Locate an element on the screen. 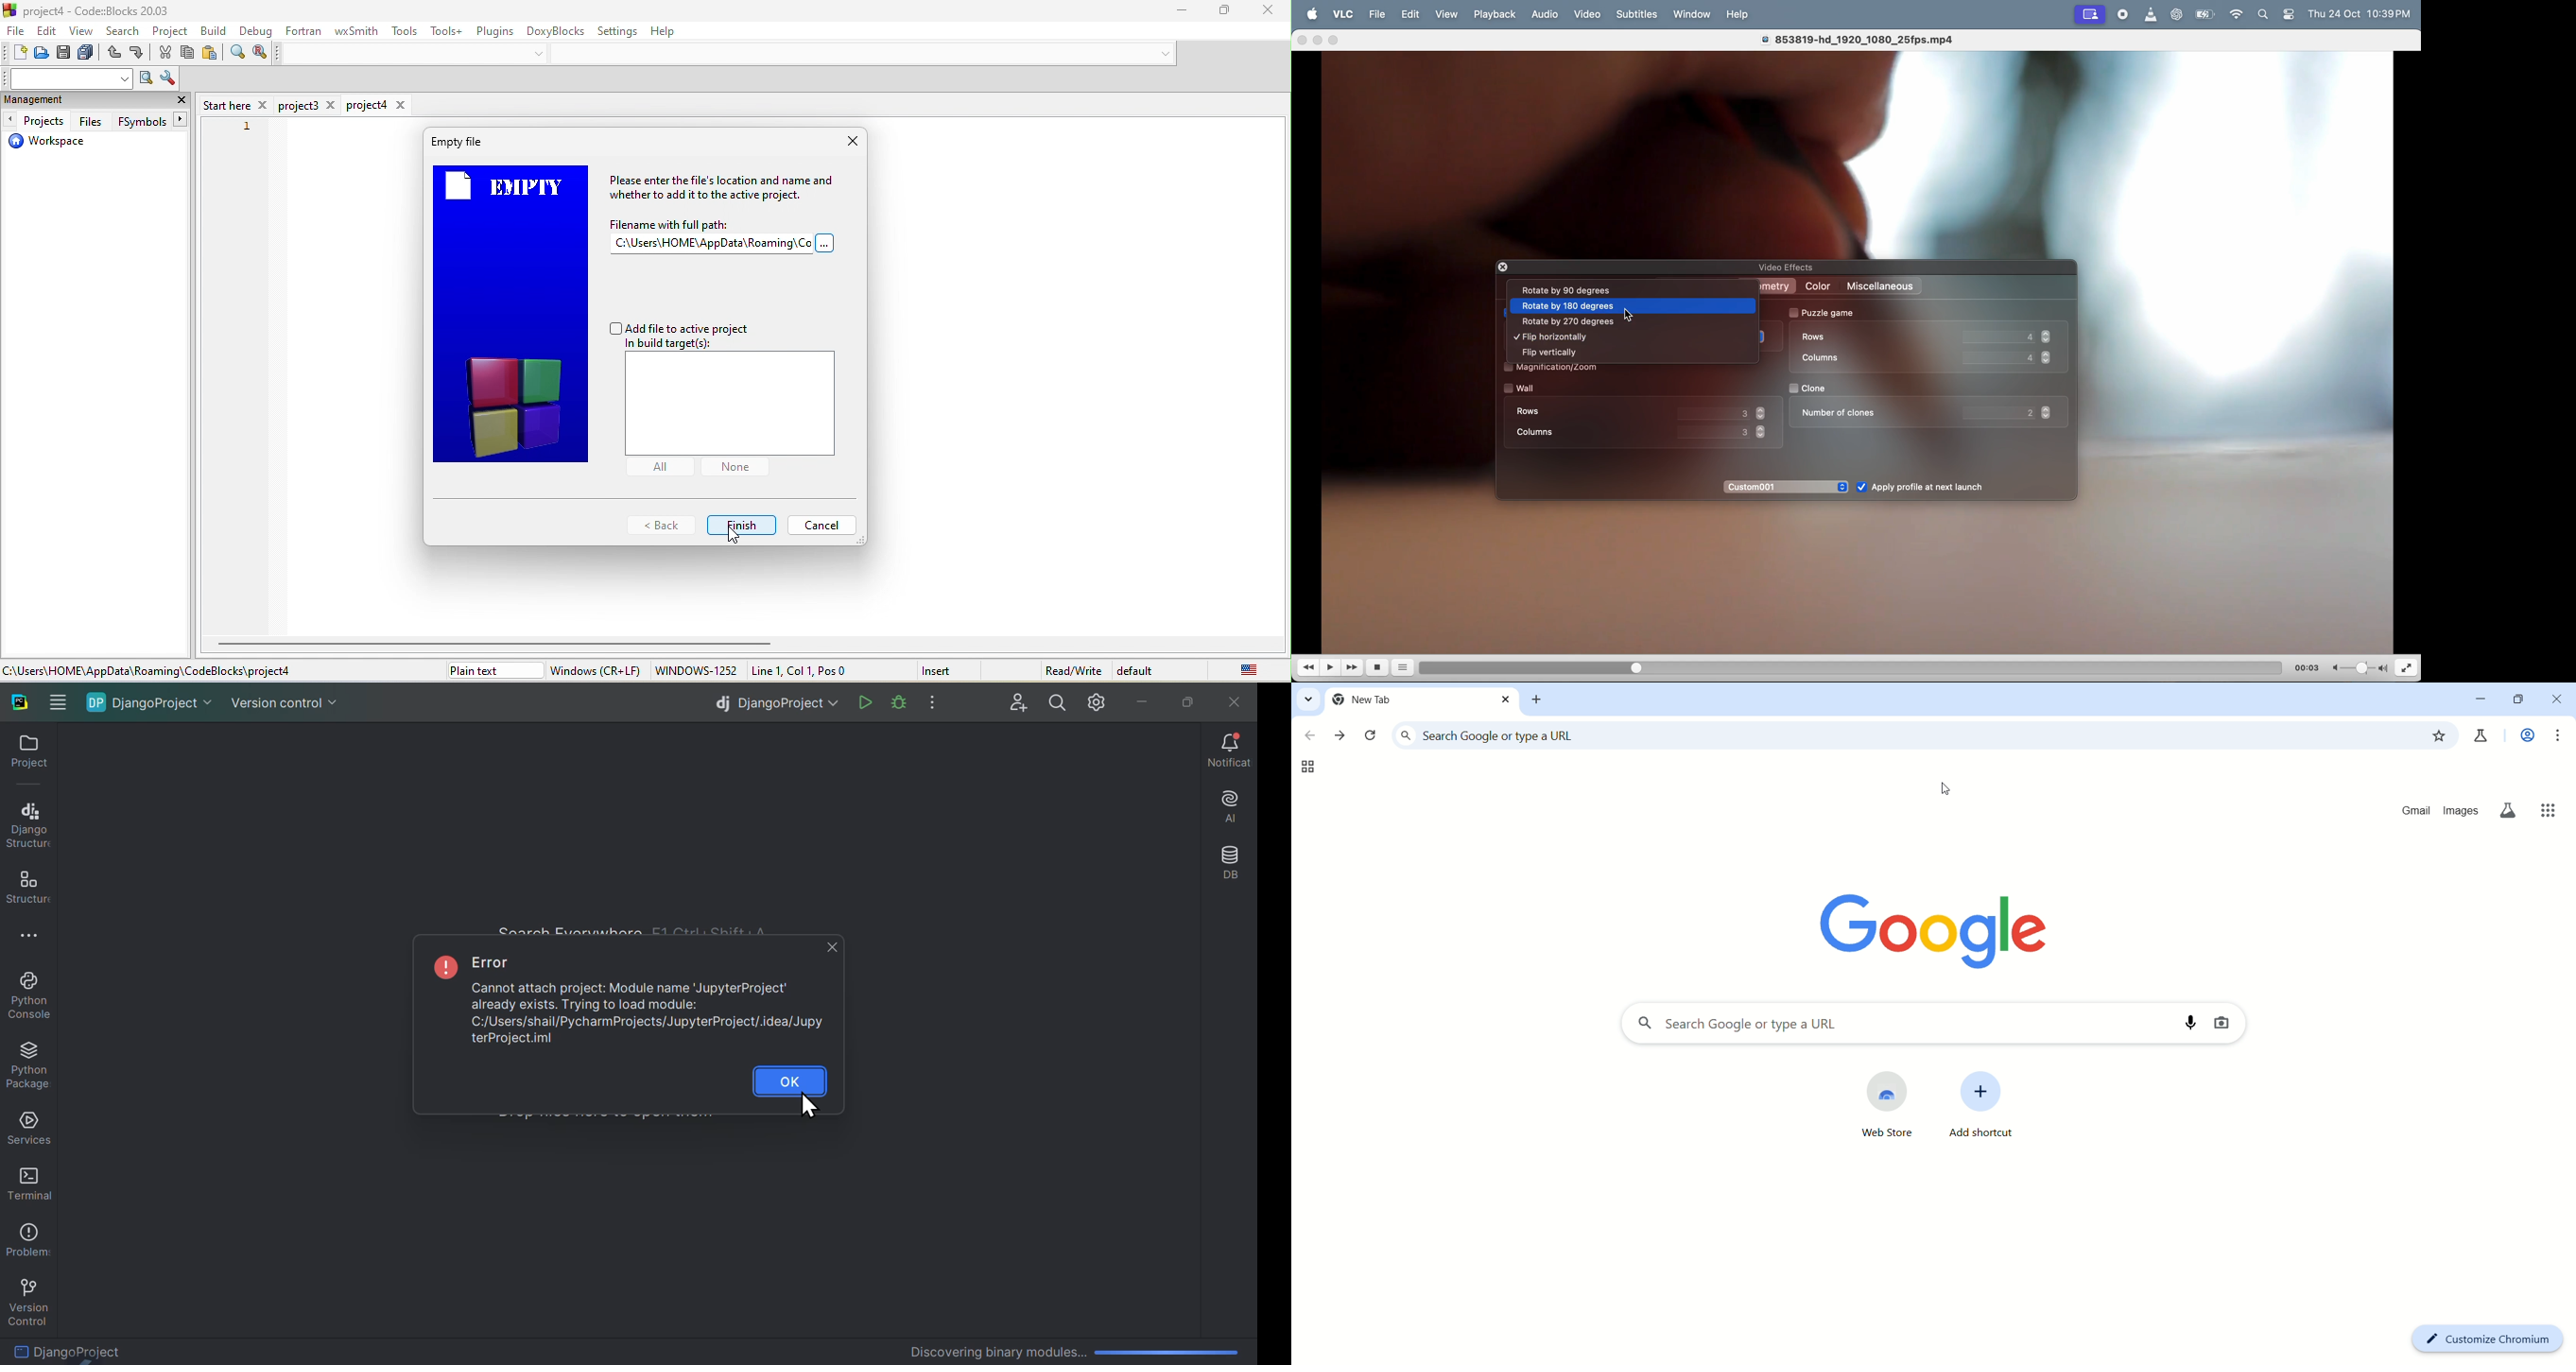 The height and width of the screenshot is (1372, 2576). rotate by 270 is located at coordinates (1568, 322).